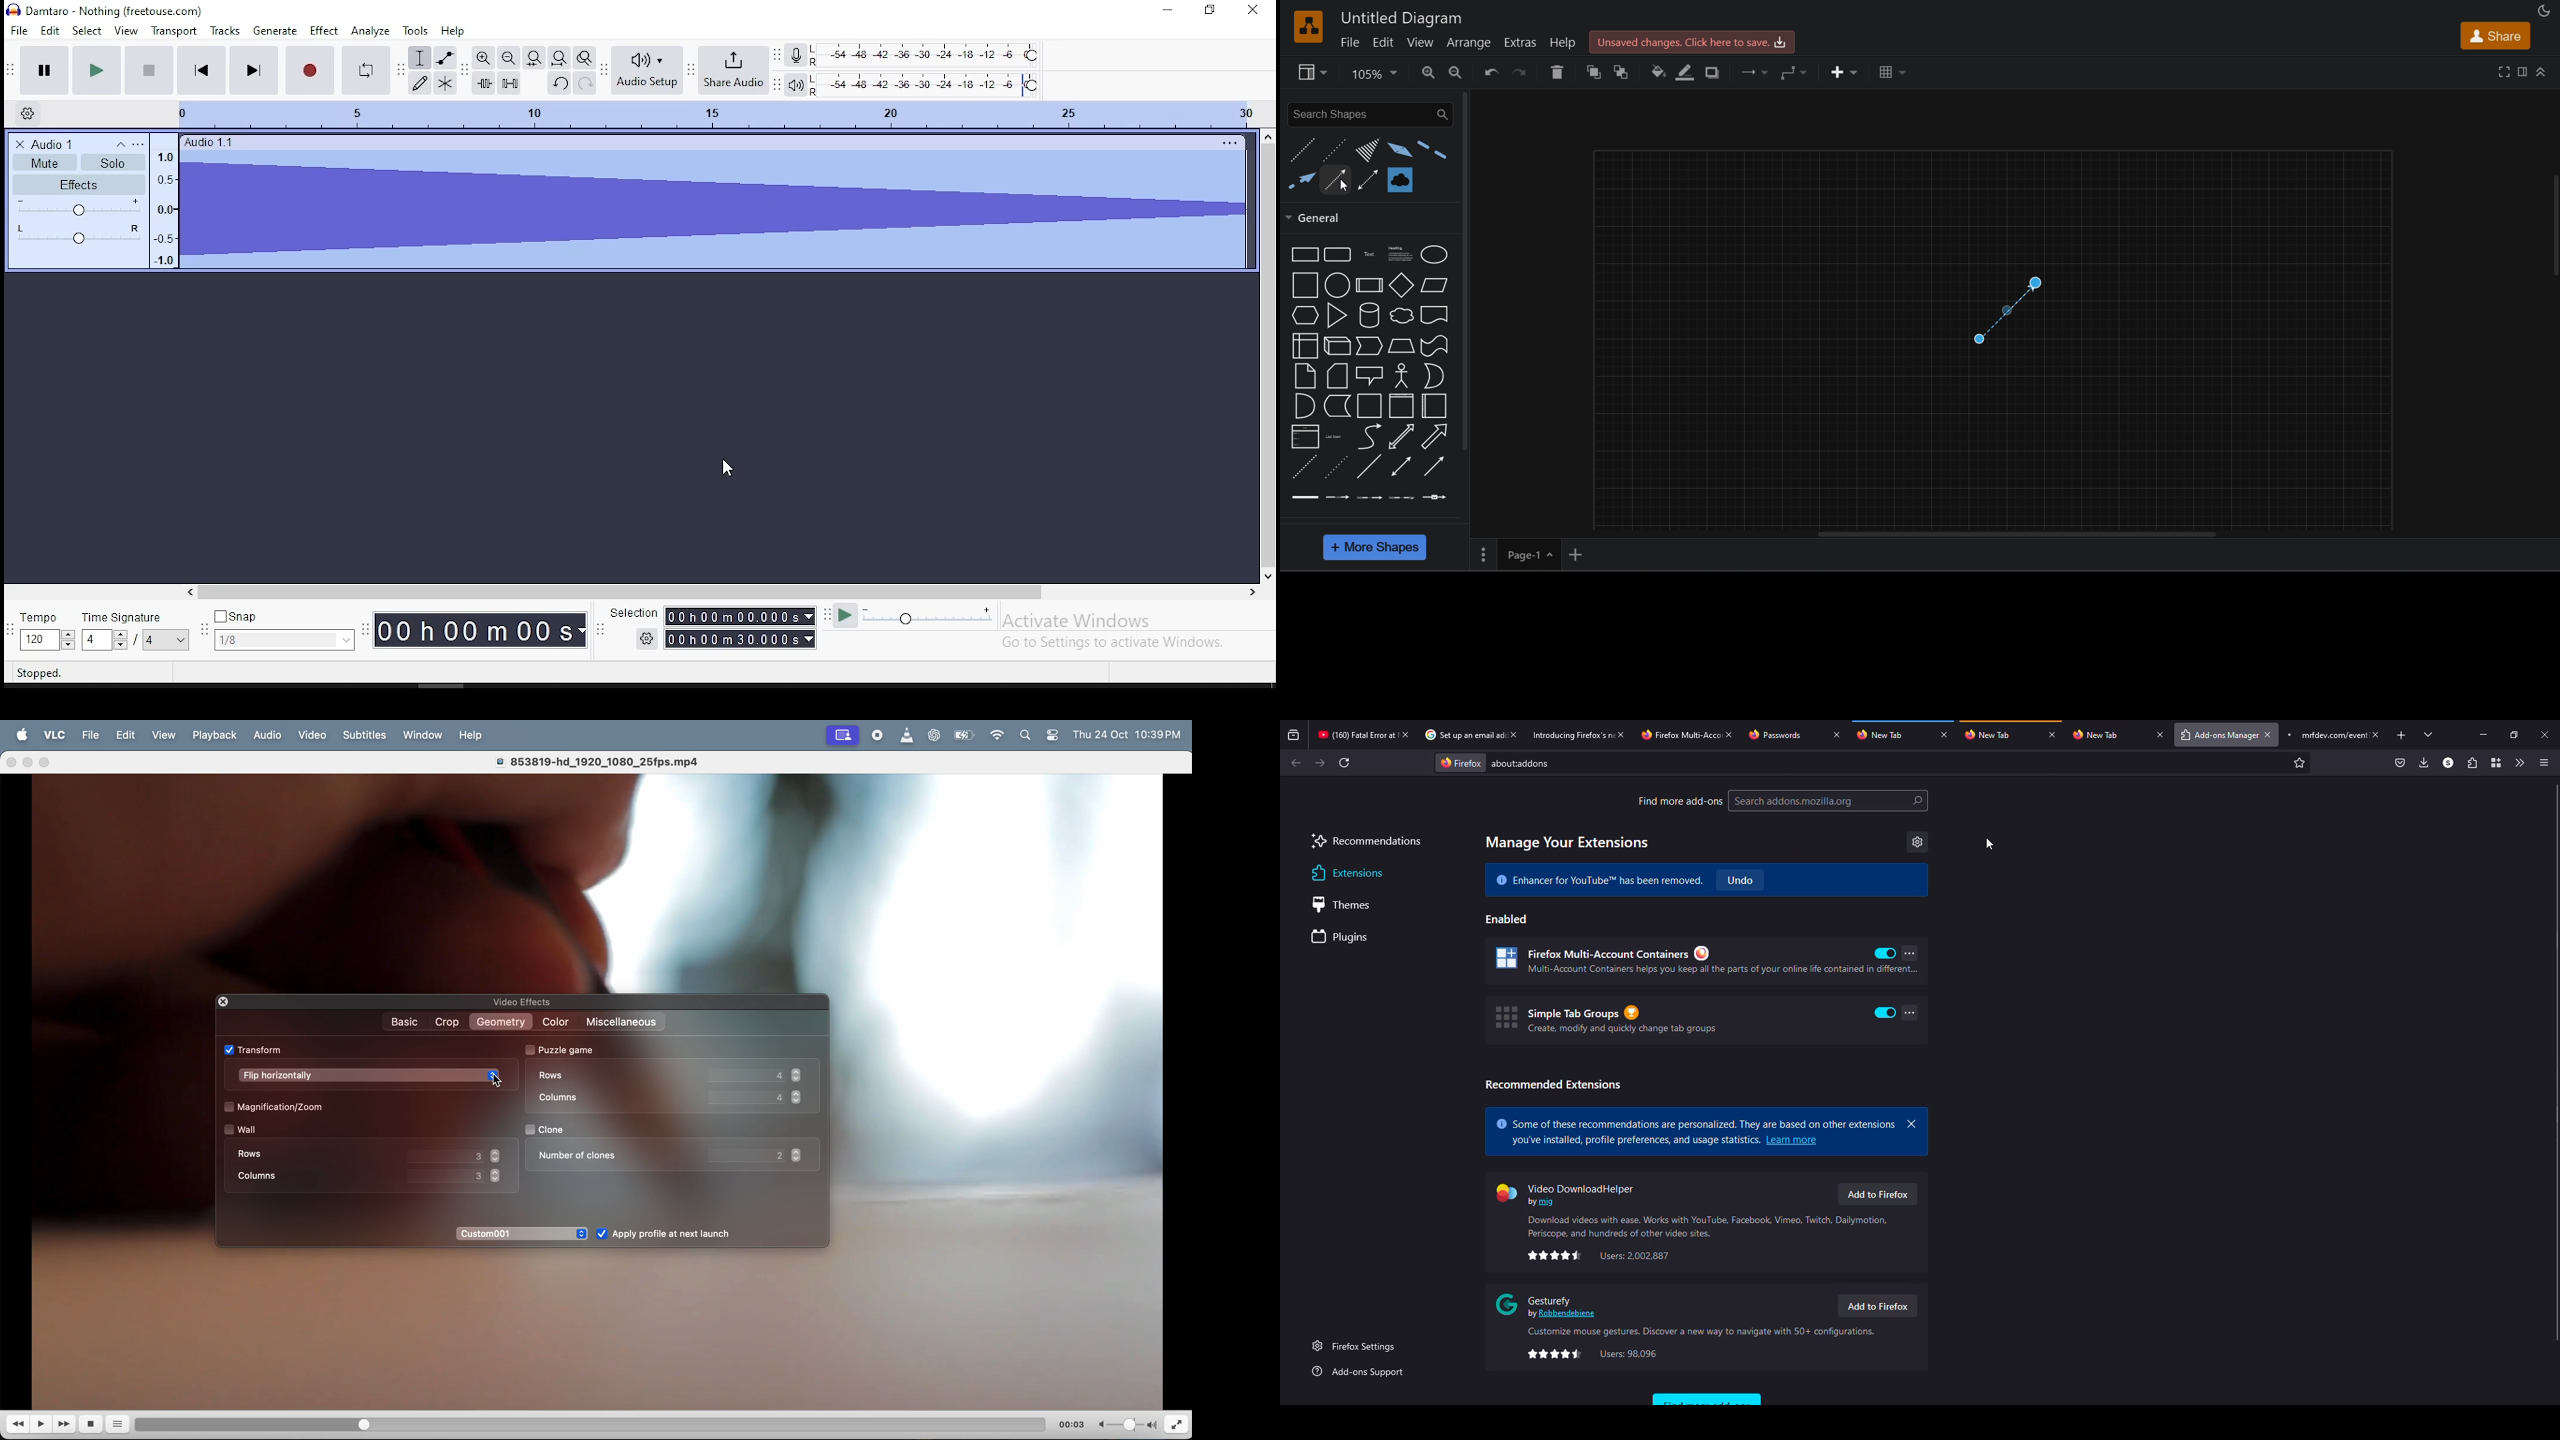 The image size is (2576, 1456). I want to click on enabled, so click(1885, 1012).